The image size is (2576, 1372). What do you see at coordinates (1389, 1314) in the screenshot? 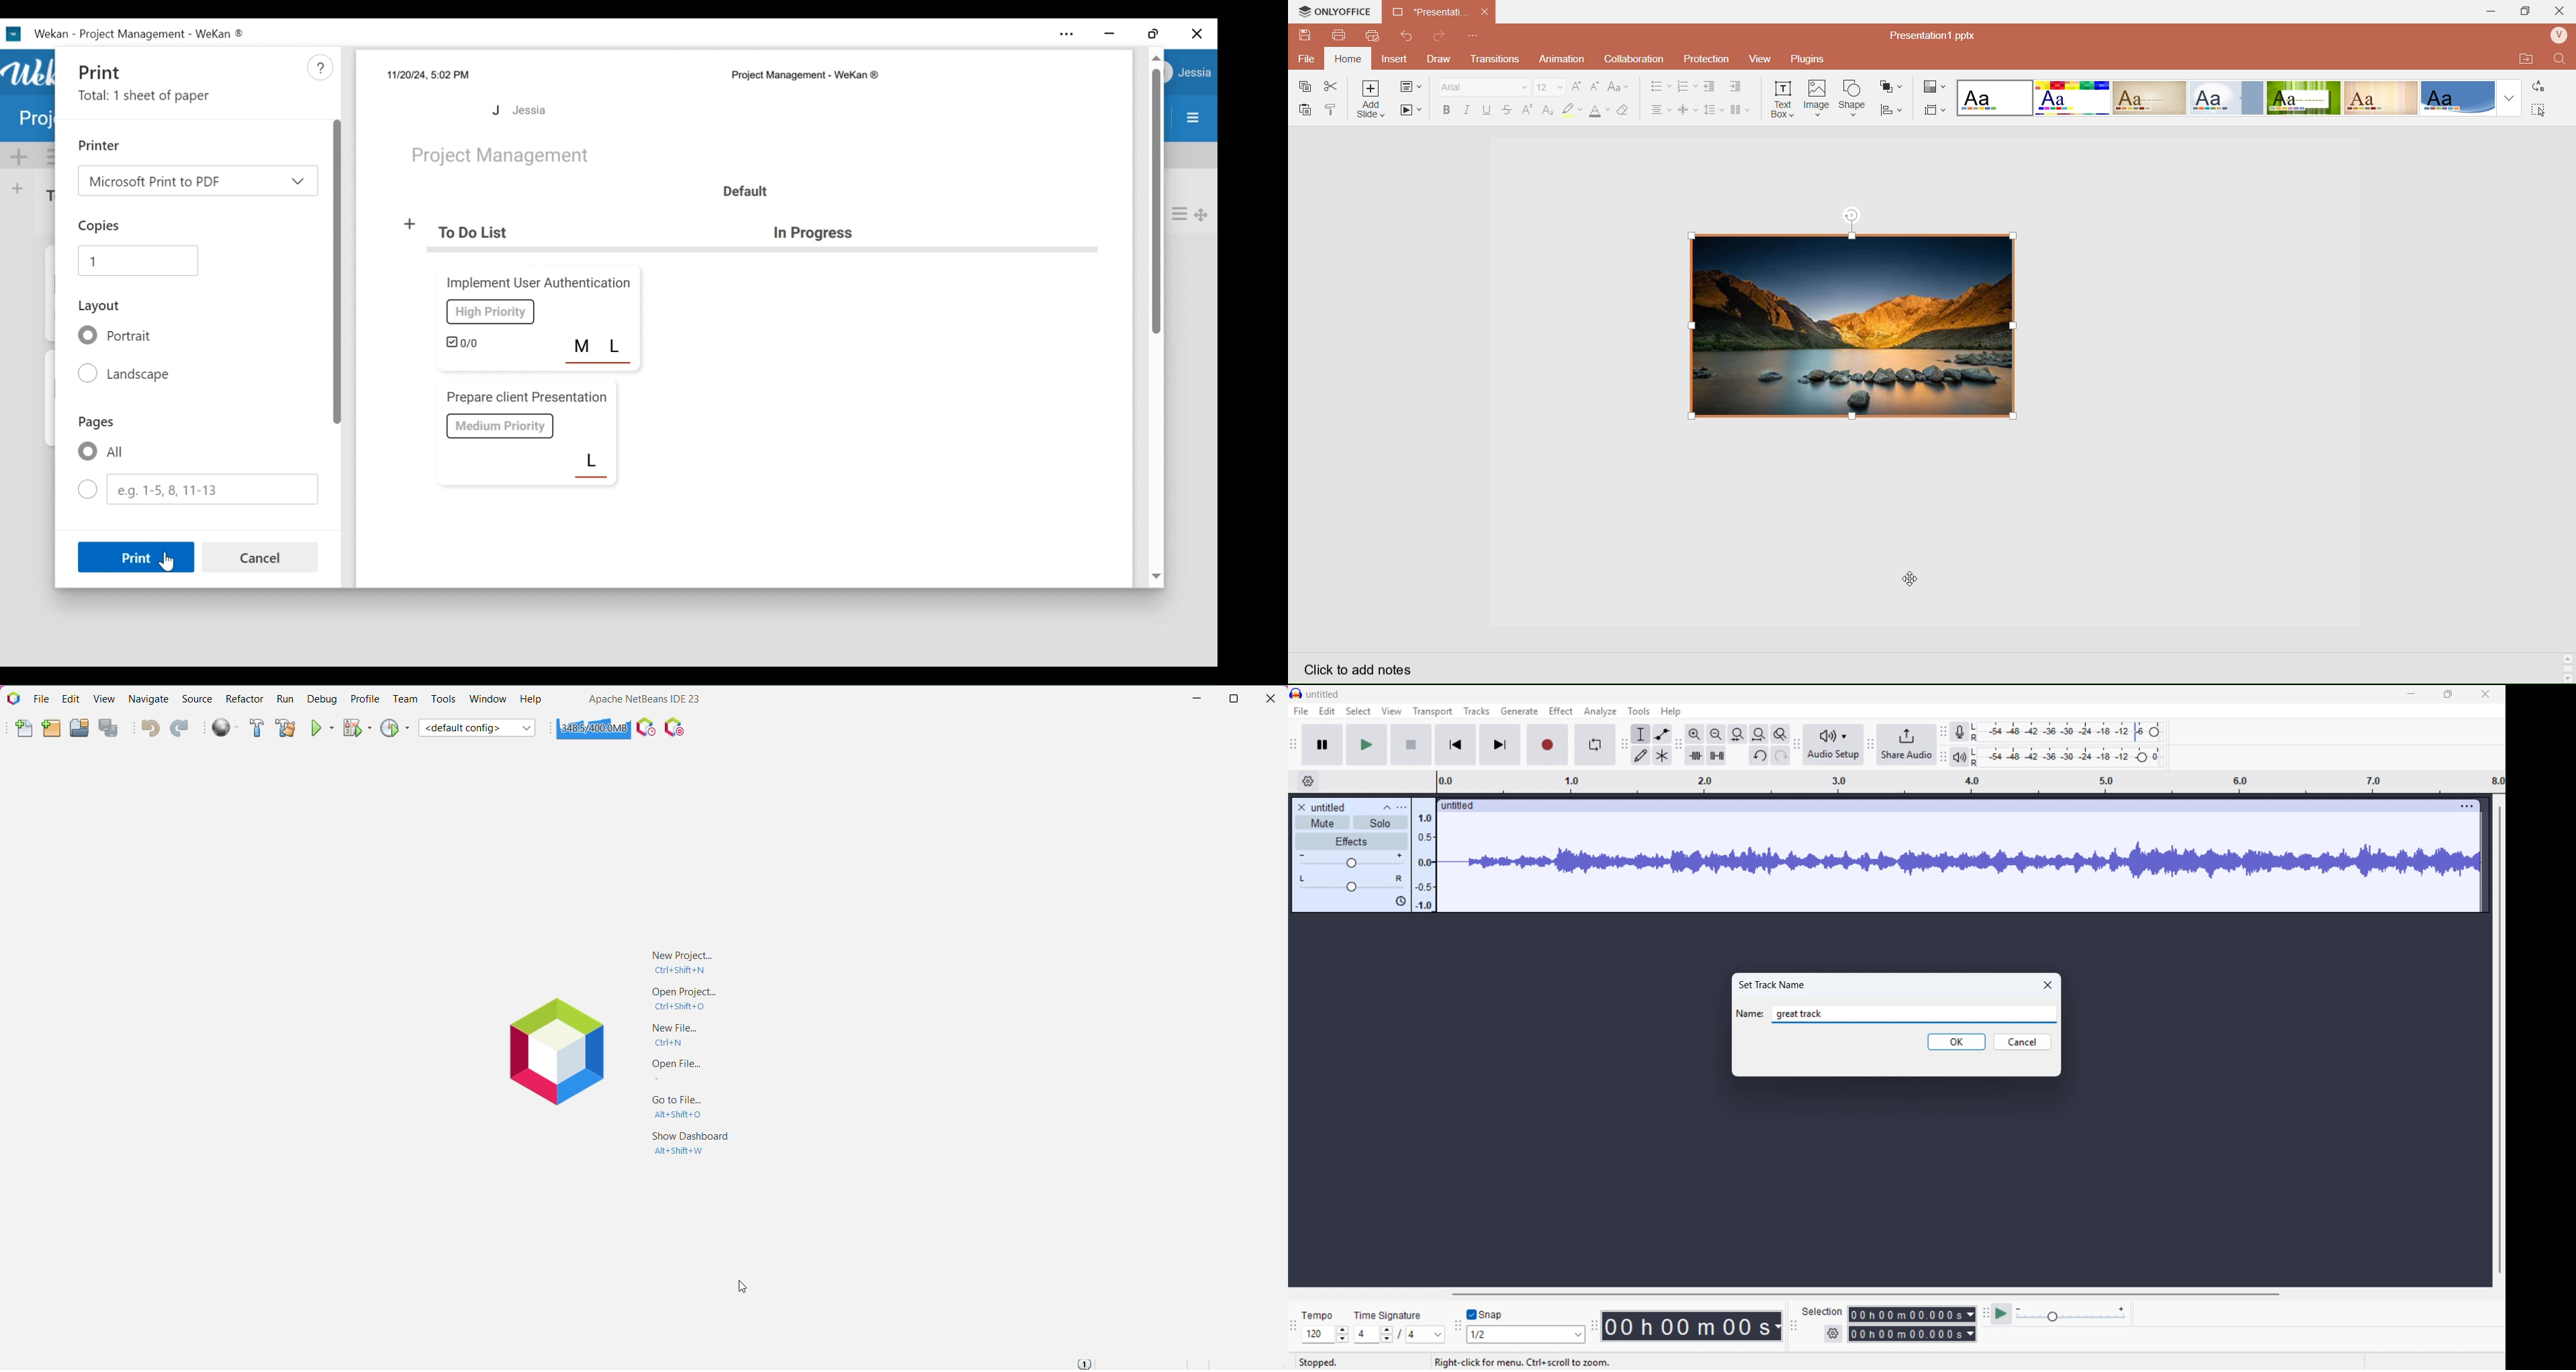
I see `Time signature` at bounding box center [1389, 1314].